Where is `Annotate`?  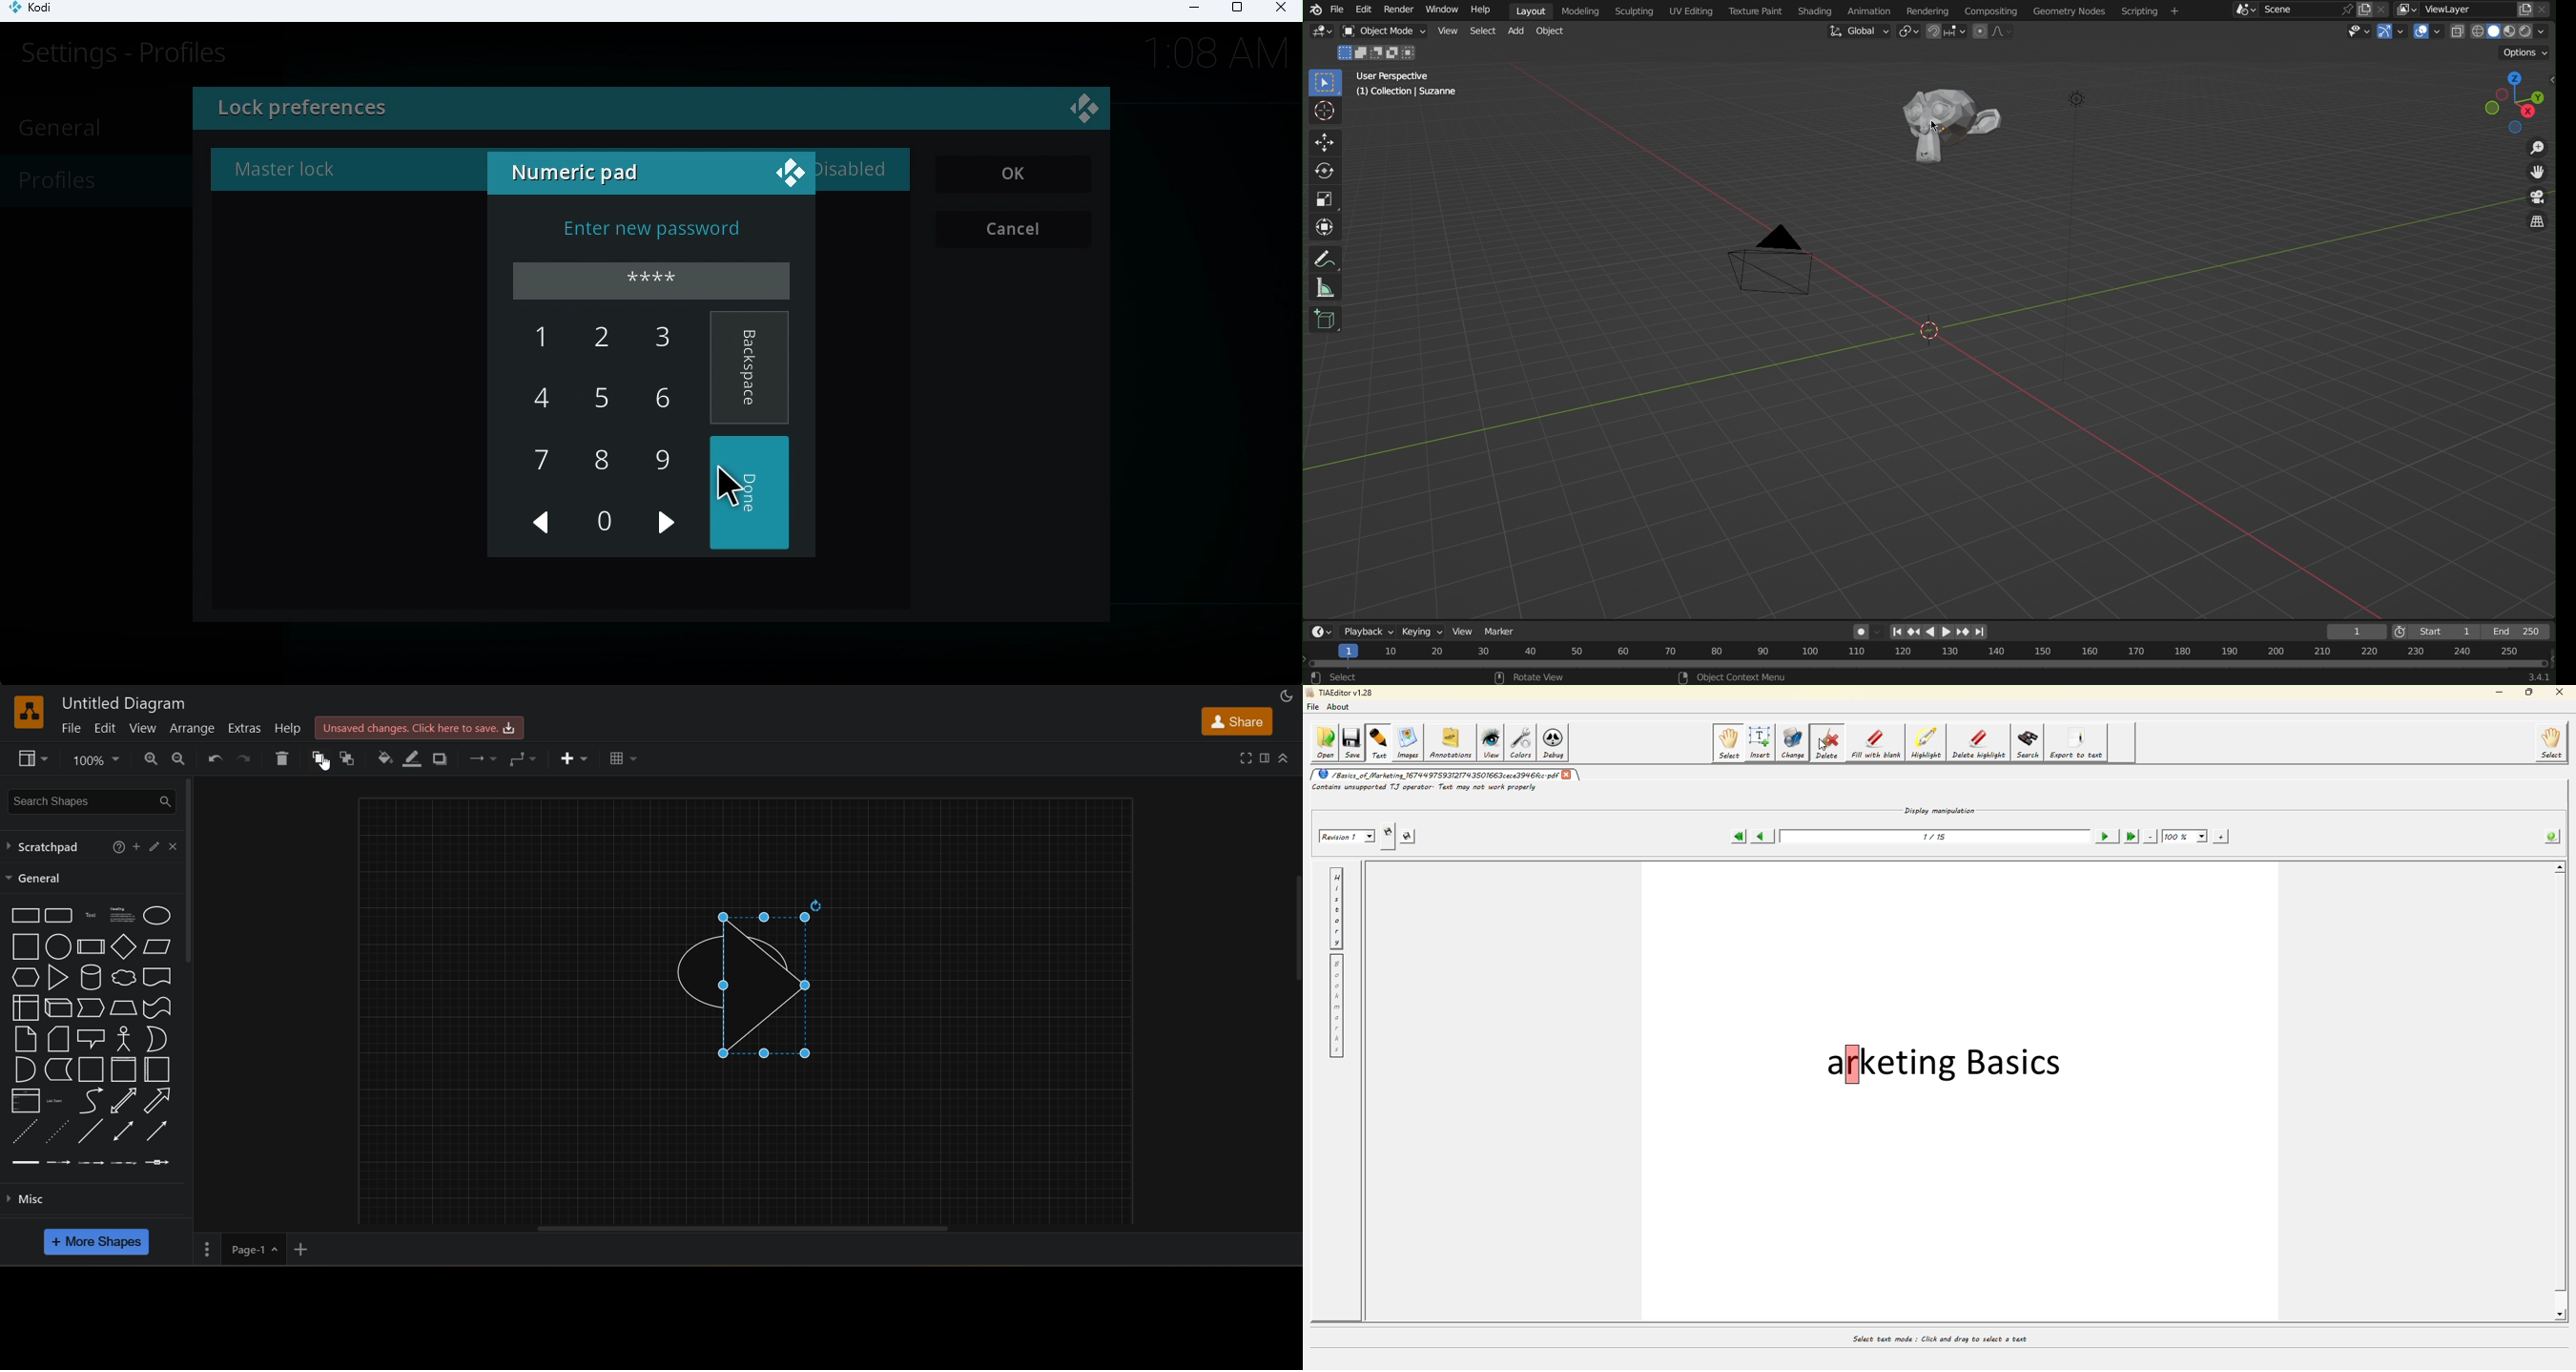 Annotate is located at coordinates (1326, 258).